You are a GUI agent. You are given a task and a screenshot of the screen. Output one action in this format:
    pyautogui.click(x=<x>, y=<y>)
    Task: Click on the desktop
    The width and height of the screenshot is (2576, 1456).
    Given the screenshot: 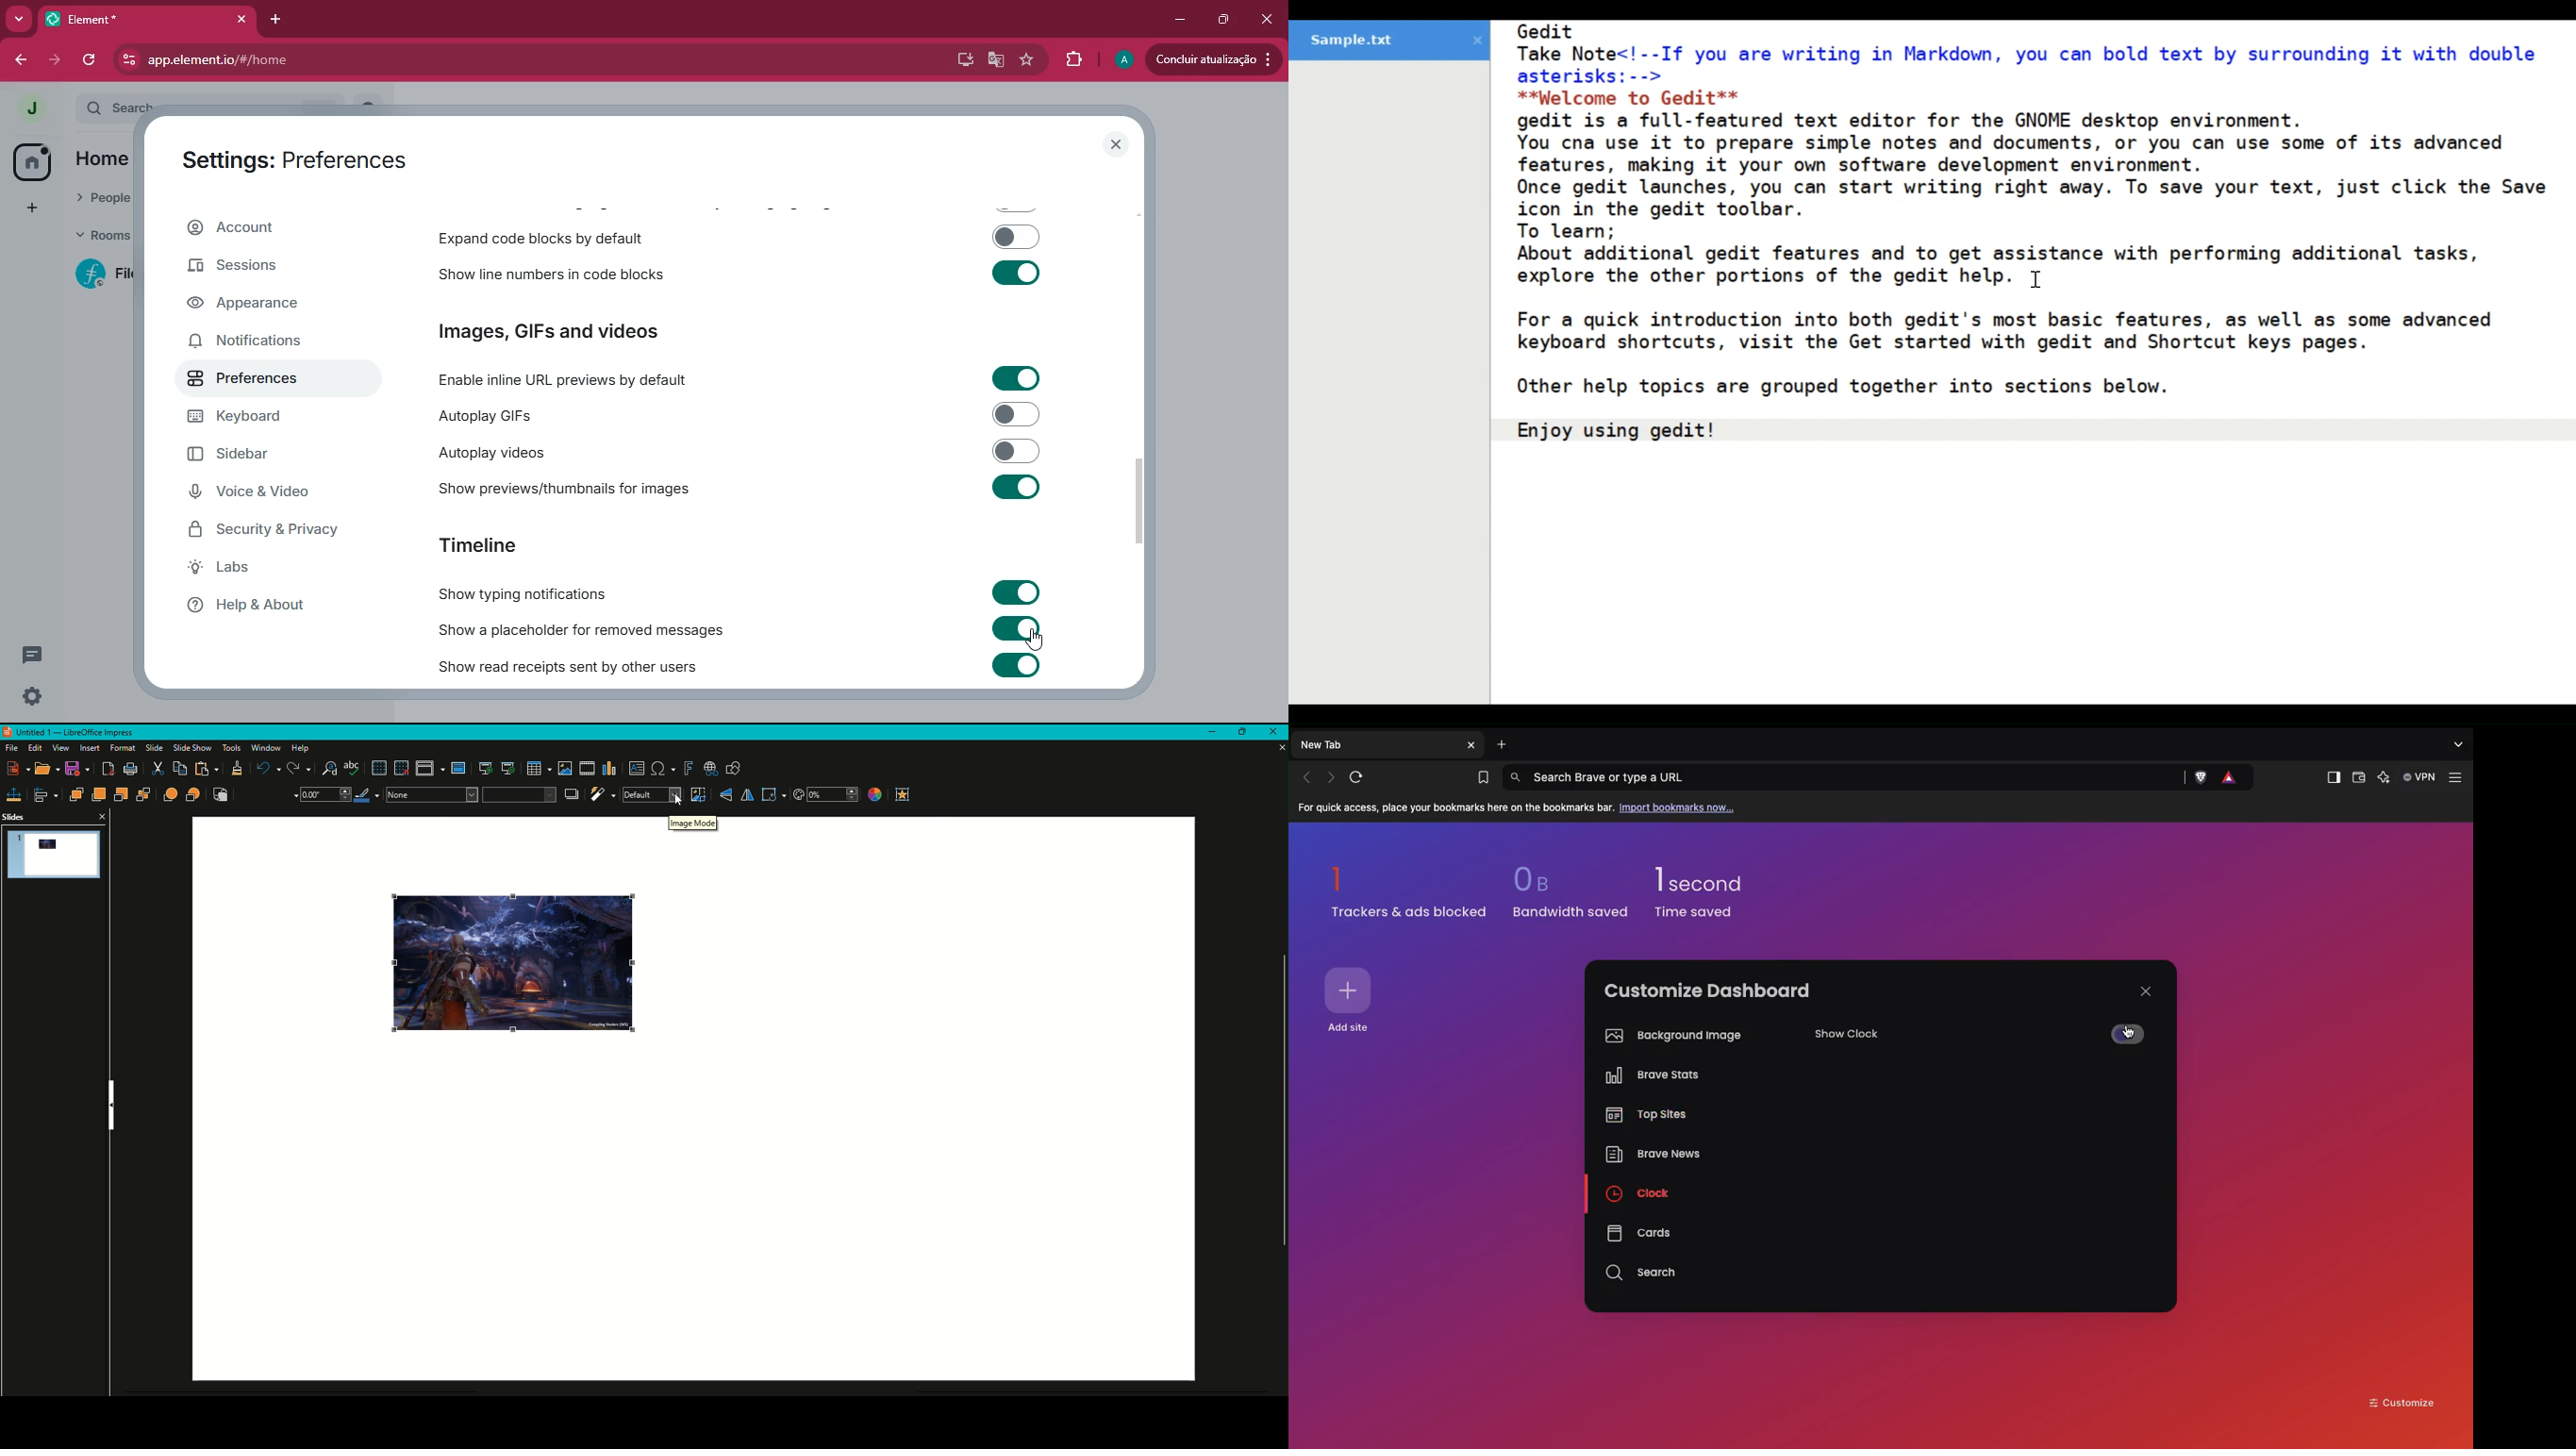 What is the action you would take?
    pyautogui.click(x=961, y=60)
    